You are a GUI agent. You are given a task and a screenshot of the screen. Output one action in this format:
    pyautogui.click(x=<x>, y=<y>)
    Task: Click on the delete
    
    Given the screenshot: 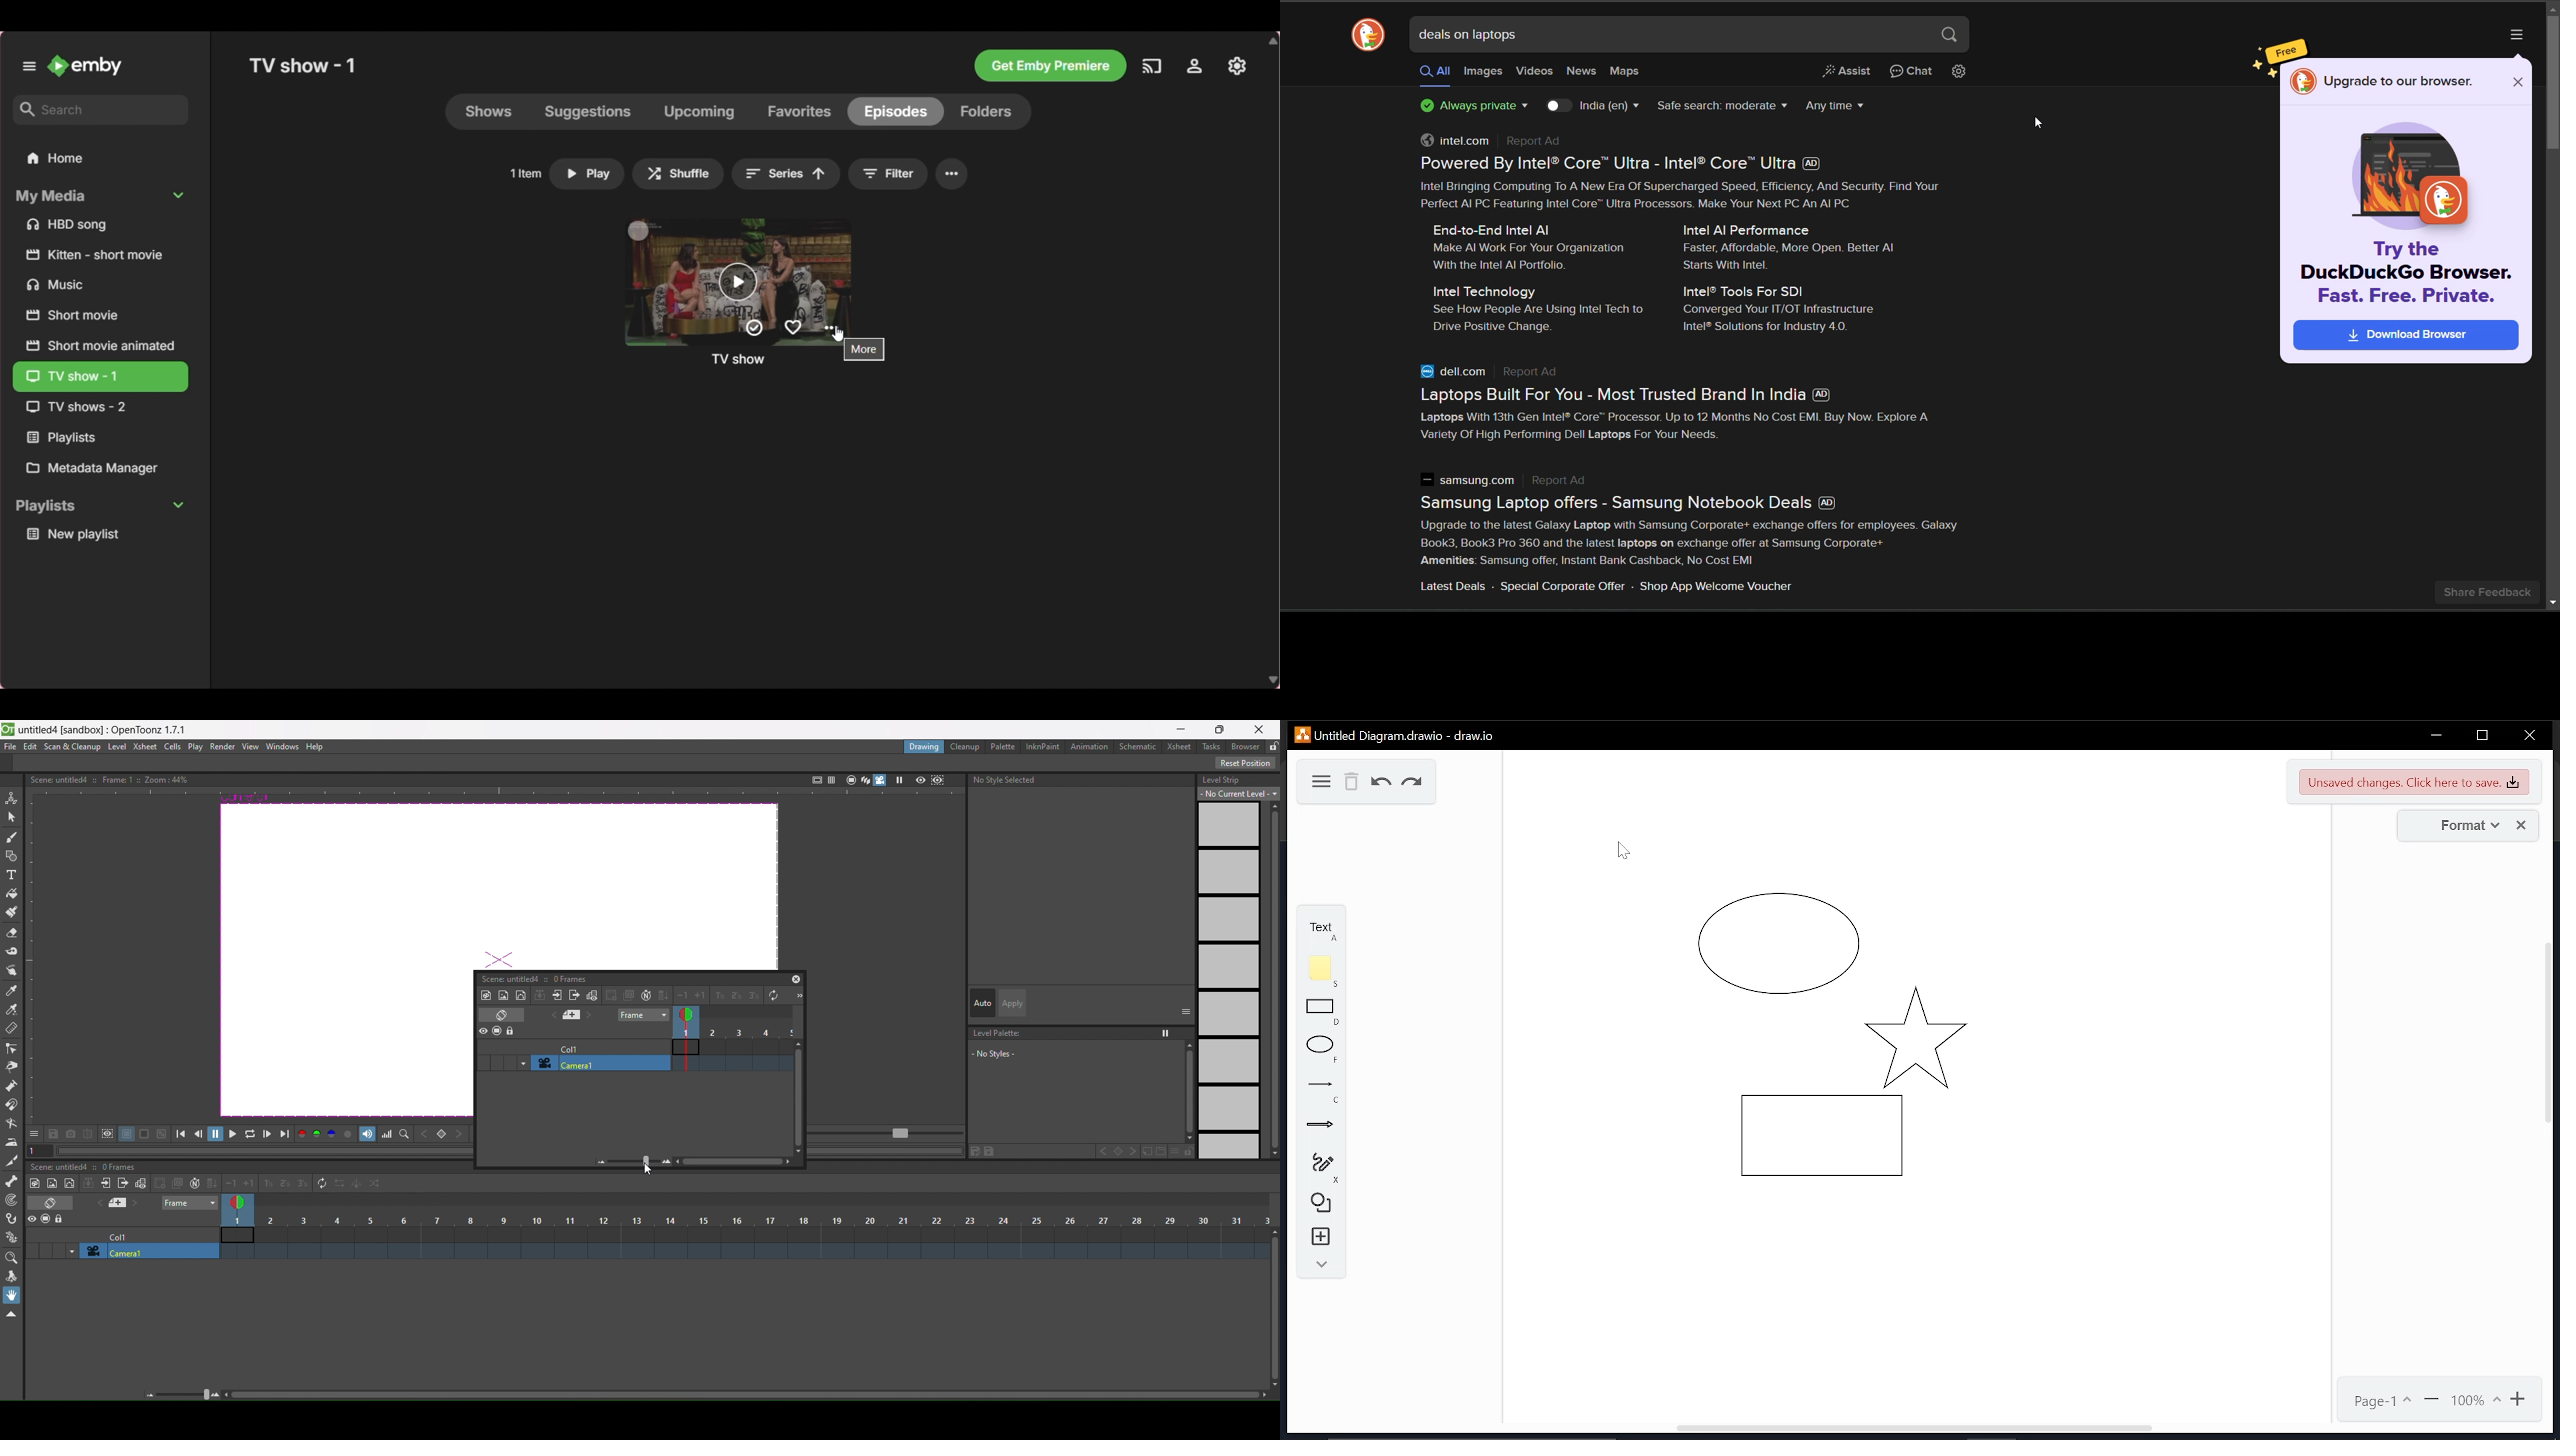 What is the action you would take?
    pyautogui.click(x=1353, y=782)
    